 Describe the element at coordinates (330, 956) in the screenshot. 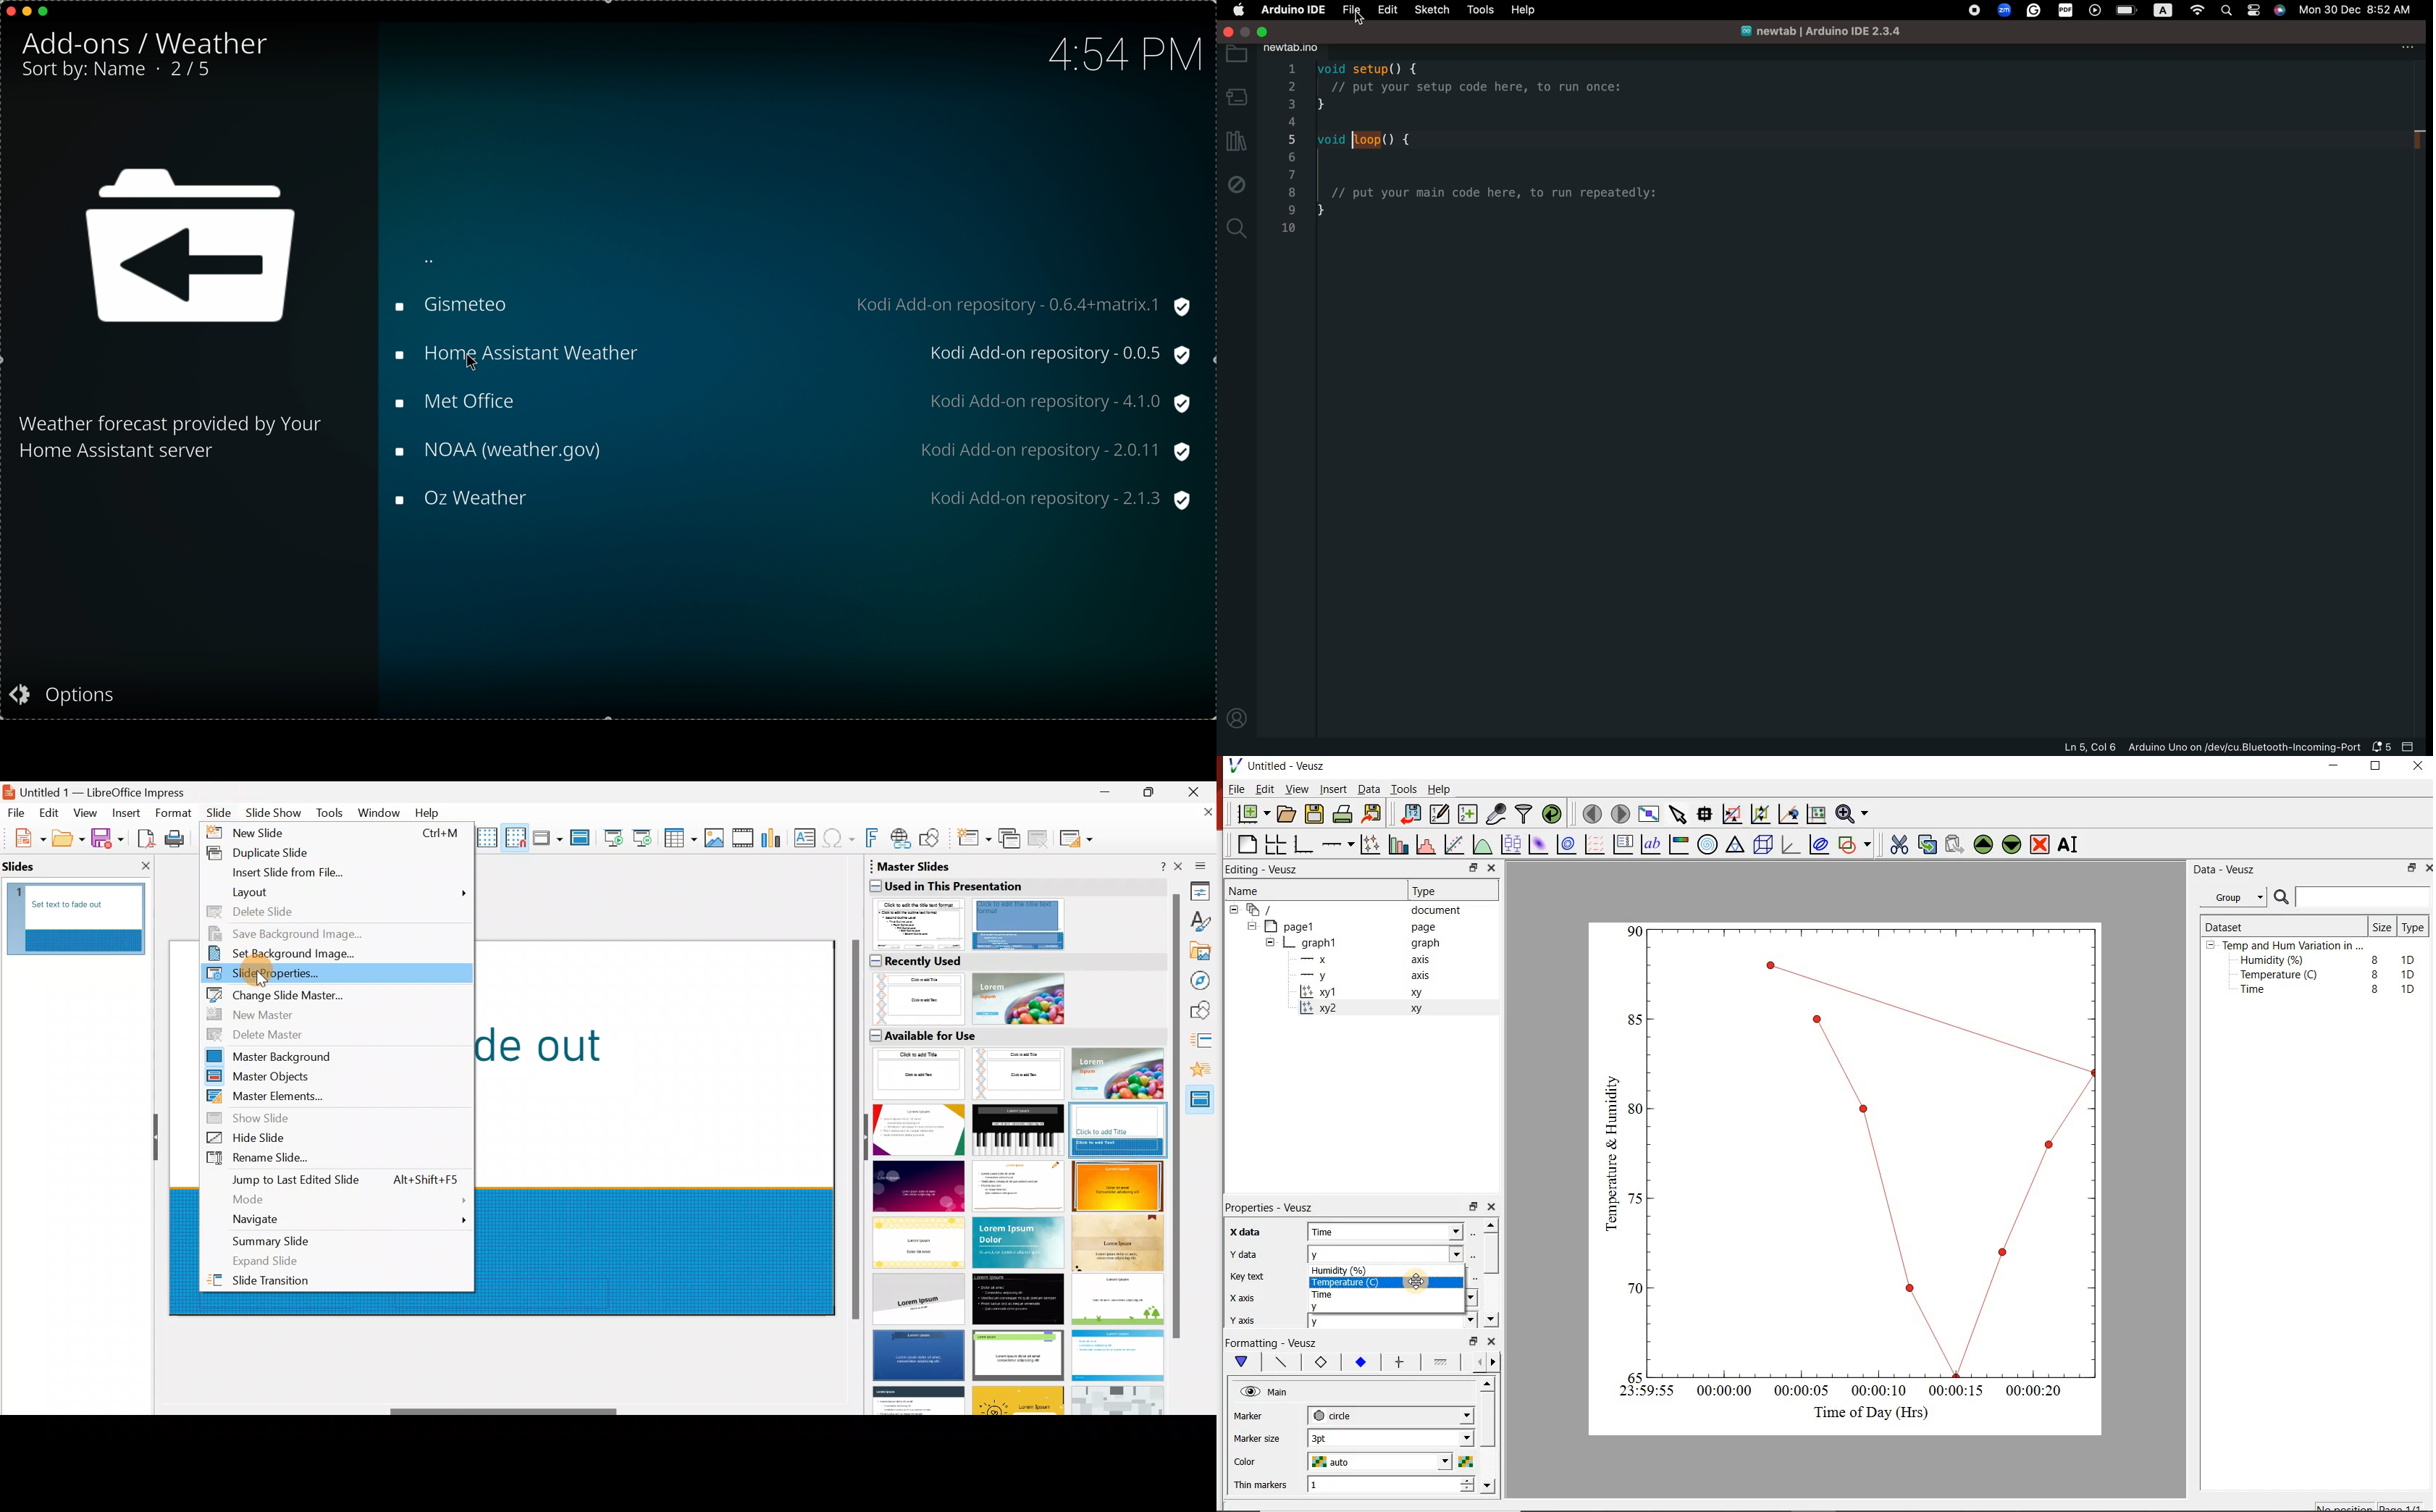

I see `Set background image` at that location.